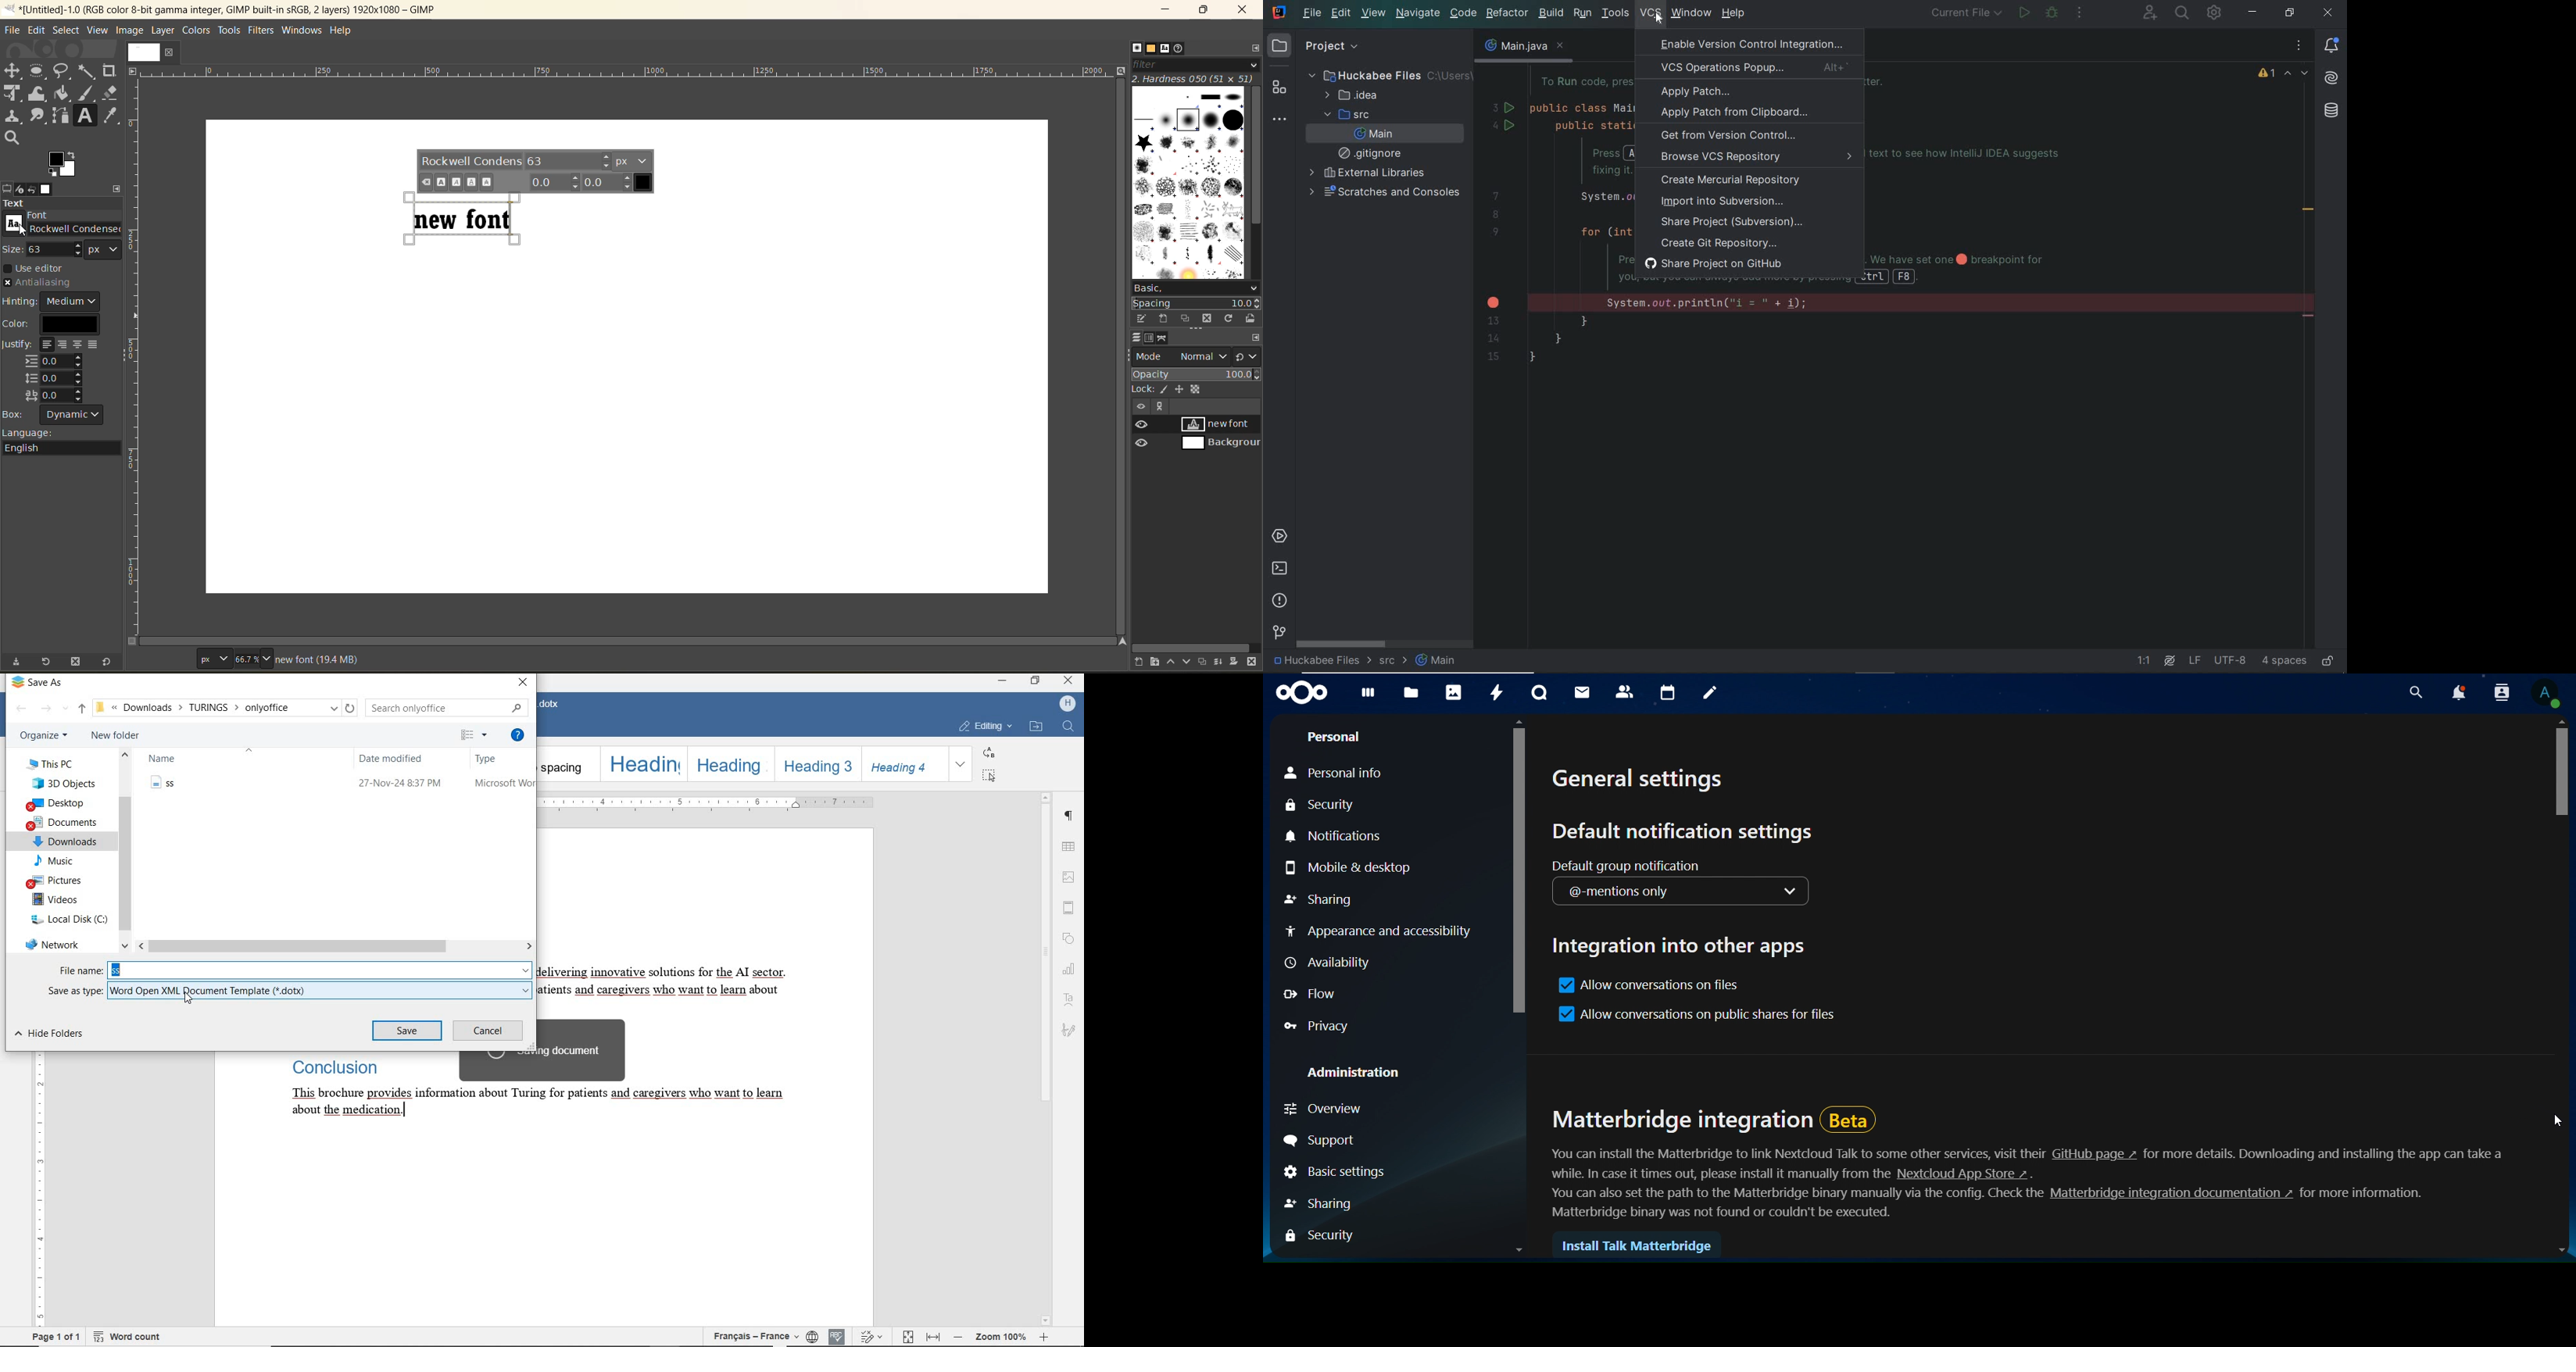 Image resolution: width=2576 pixels, height=1372 pixels. What do you see at coordinates (1069, 703) in the screenshot?
I see `HP` at bounding box center [1069, 703].